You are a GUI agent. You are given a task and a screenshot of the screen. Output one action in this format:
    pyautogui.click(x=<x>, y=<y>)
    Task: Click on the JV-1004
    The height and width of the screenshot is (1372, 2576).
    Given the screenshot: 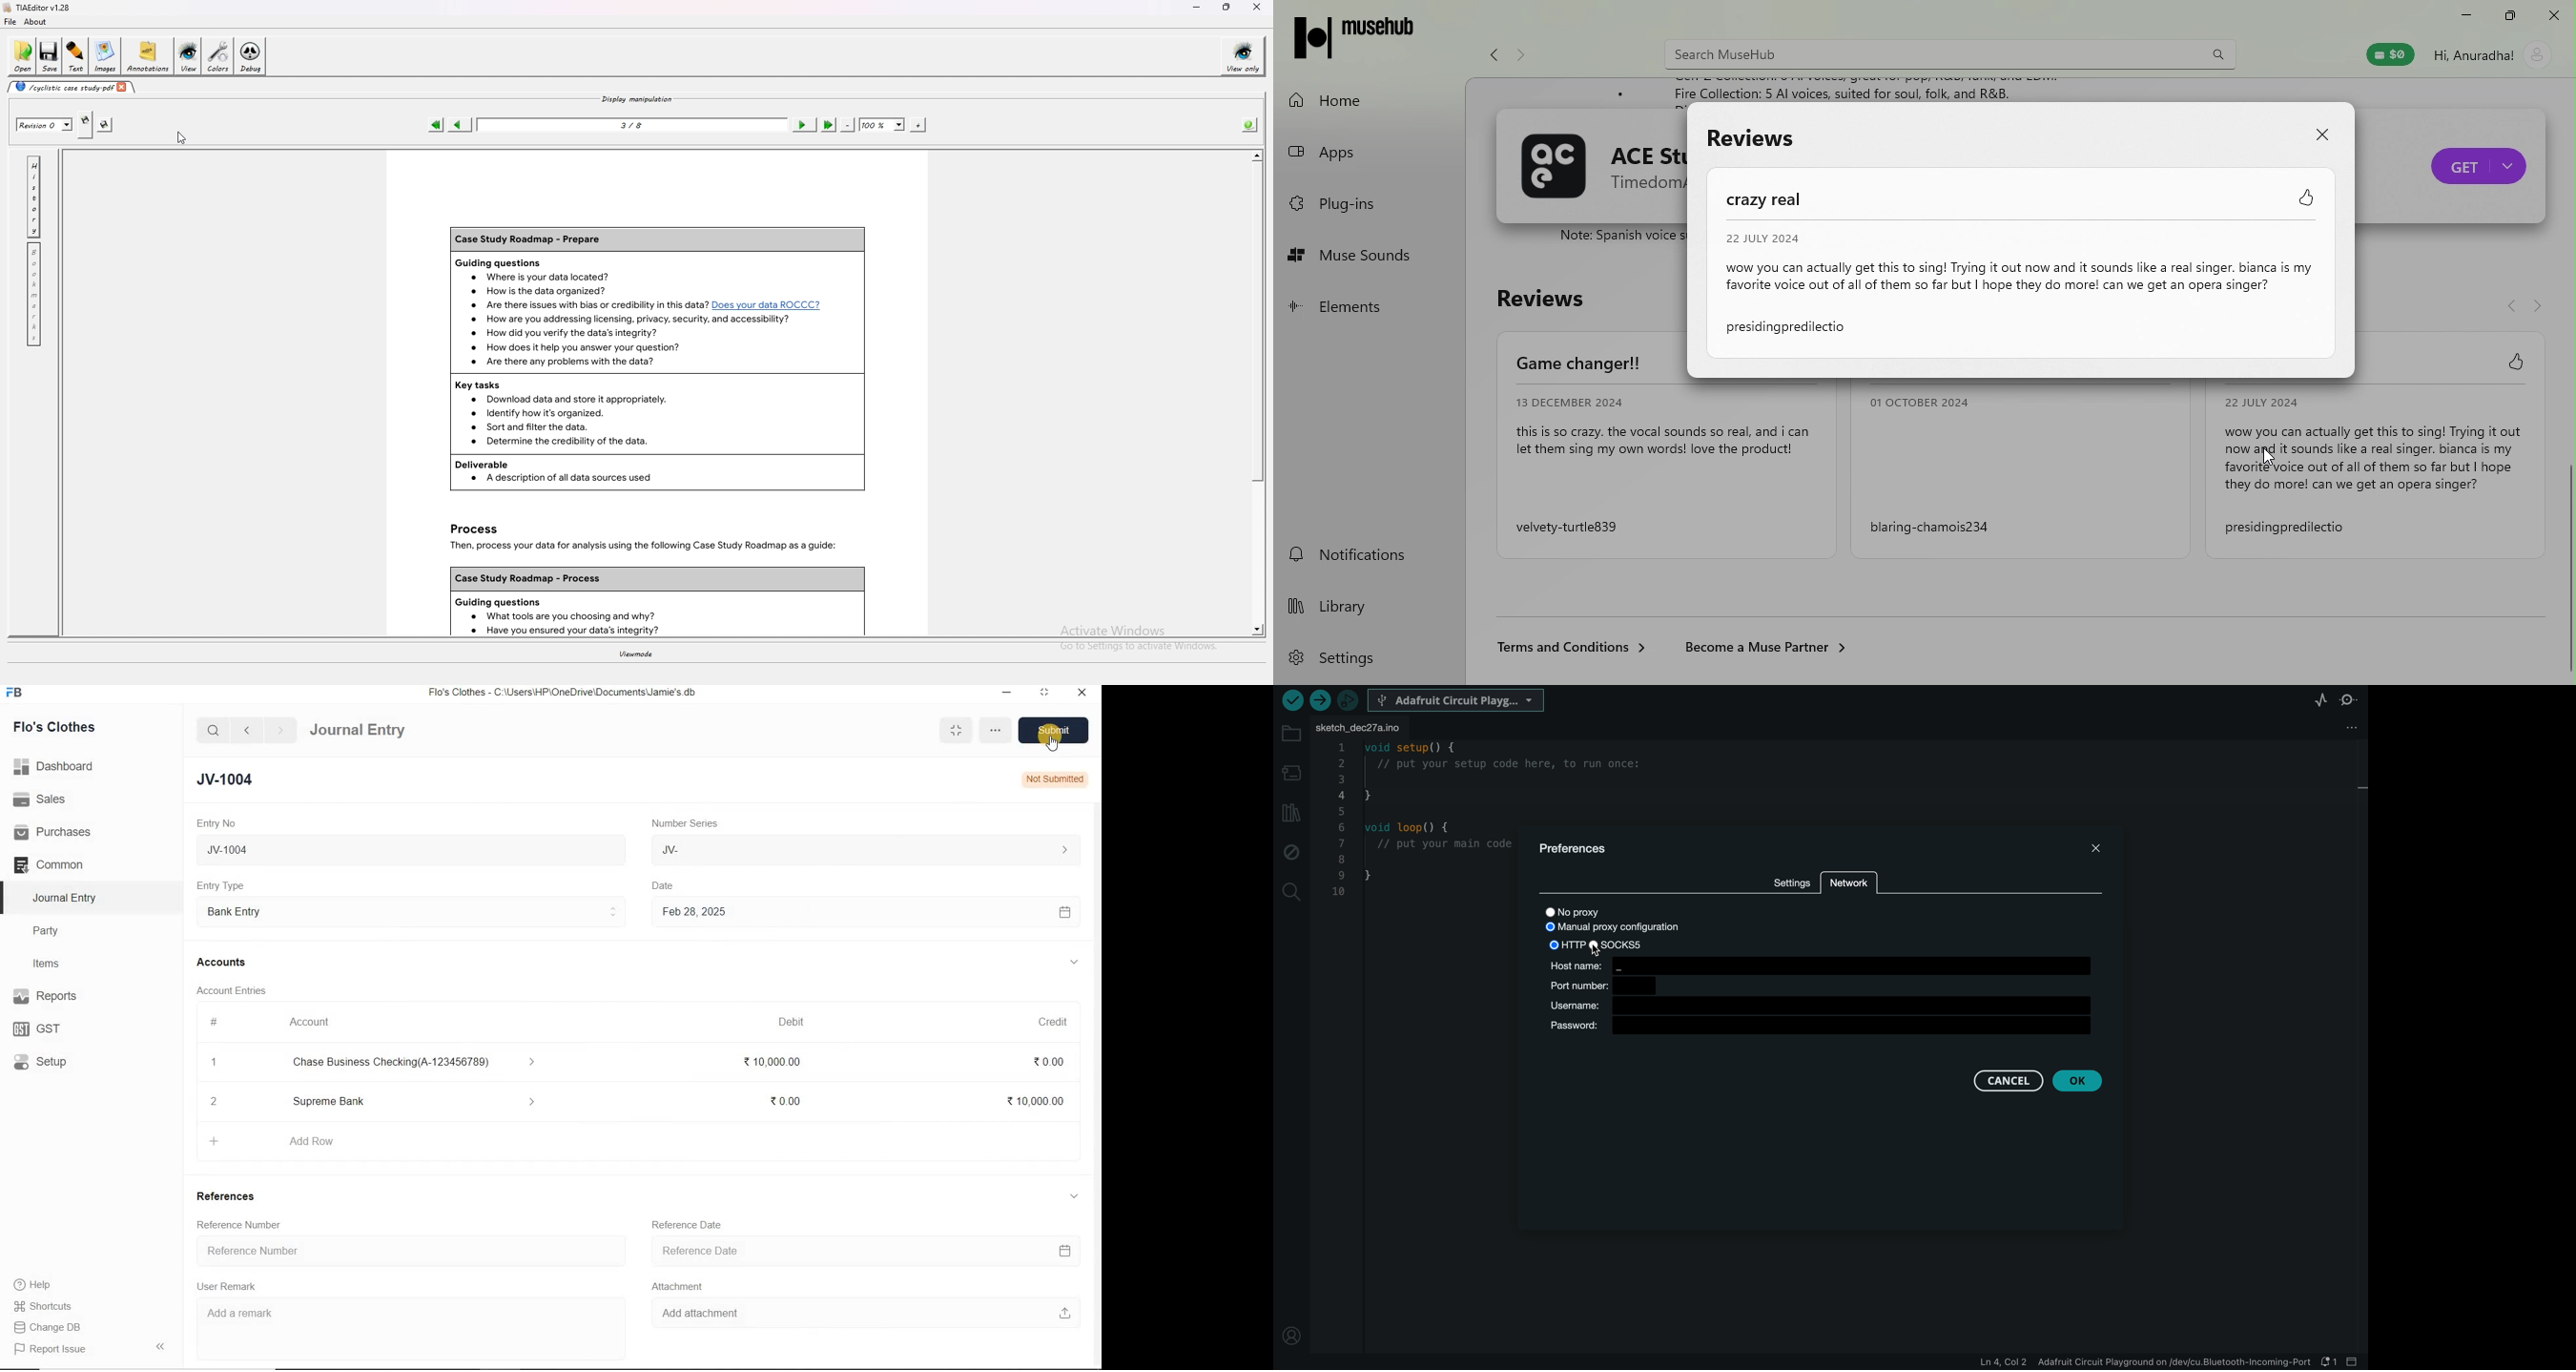 What is the action you would take?
    pyautogui.click(x=235, y=779)
    